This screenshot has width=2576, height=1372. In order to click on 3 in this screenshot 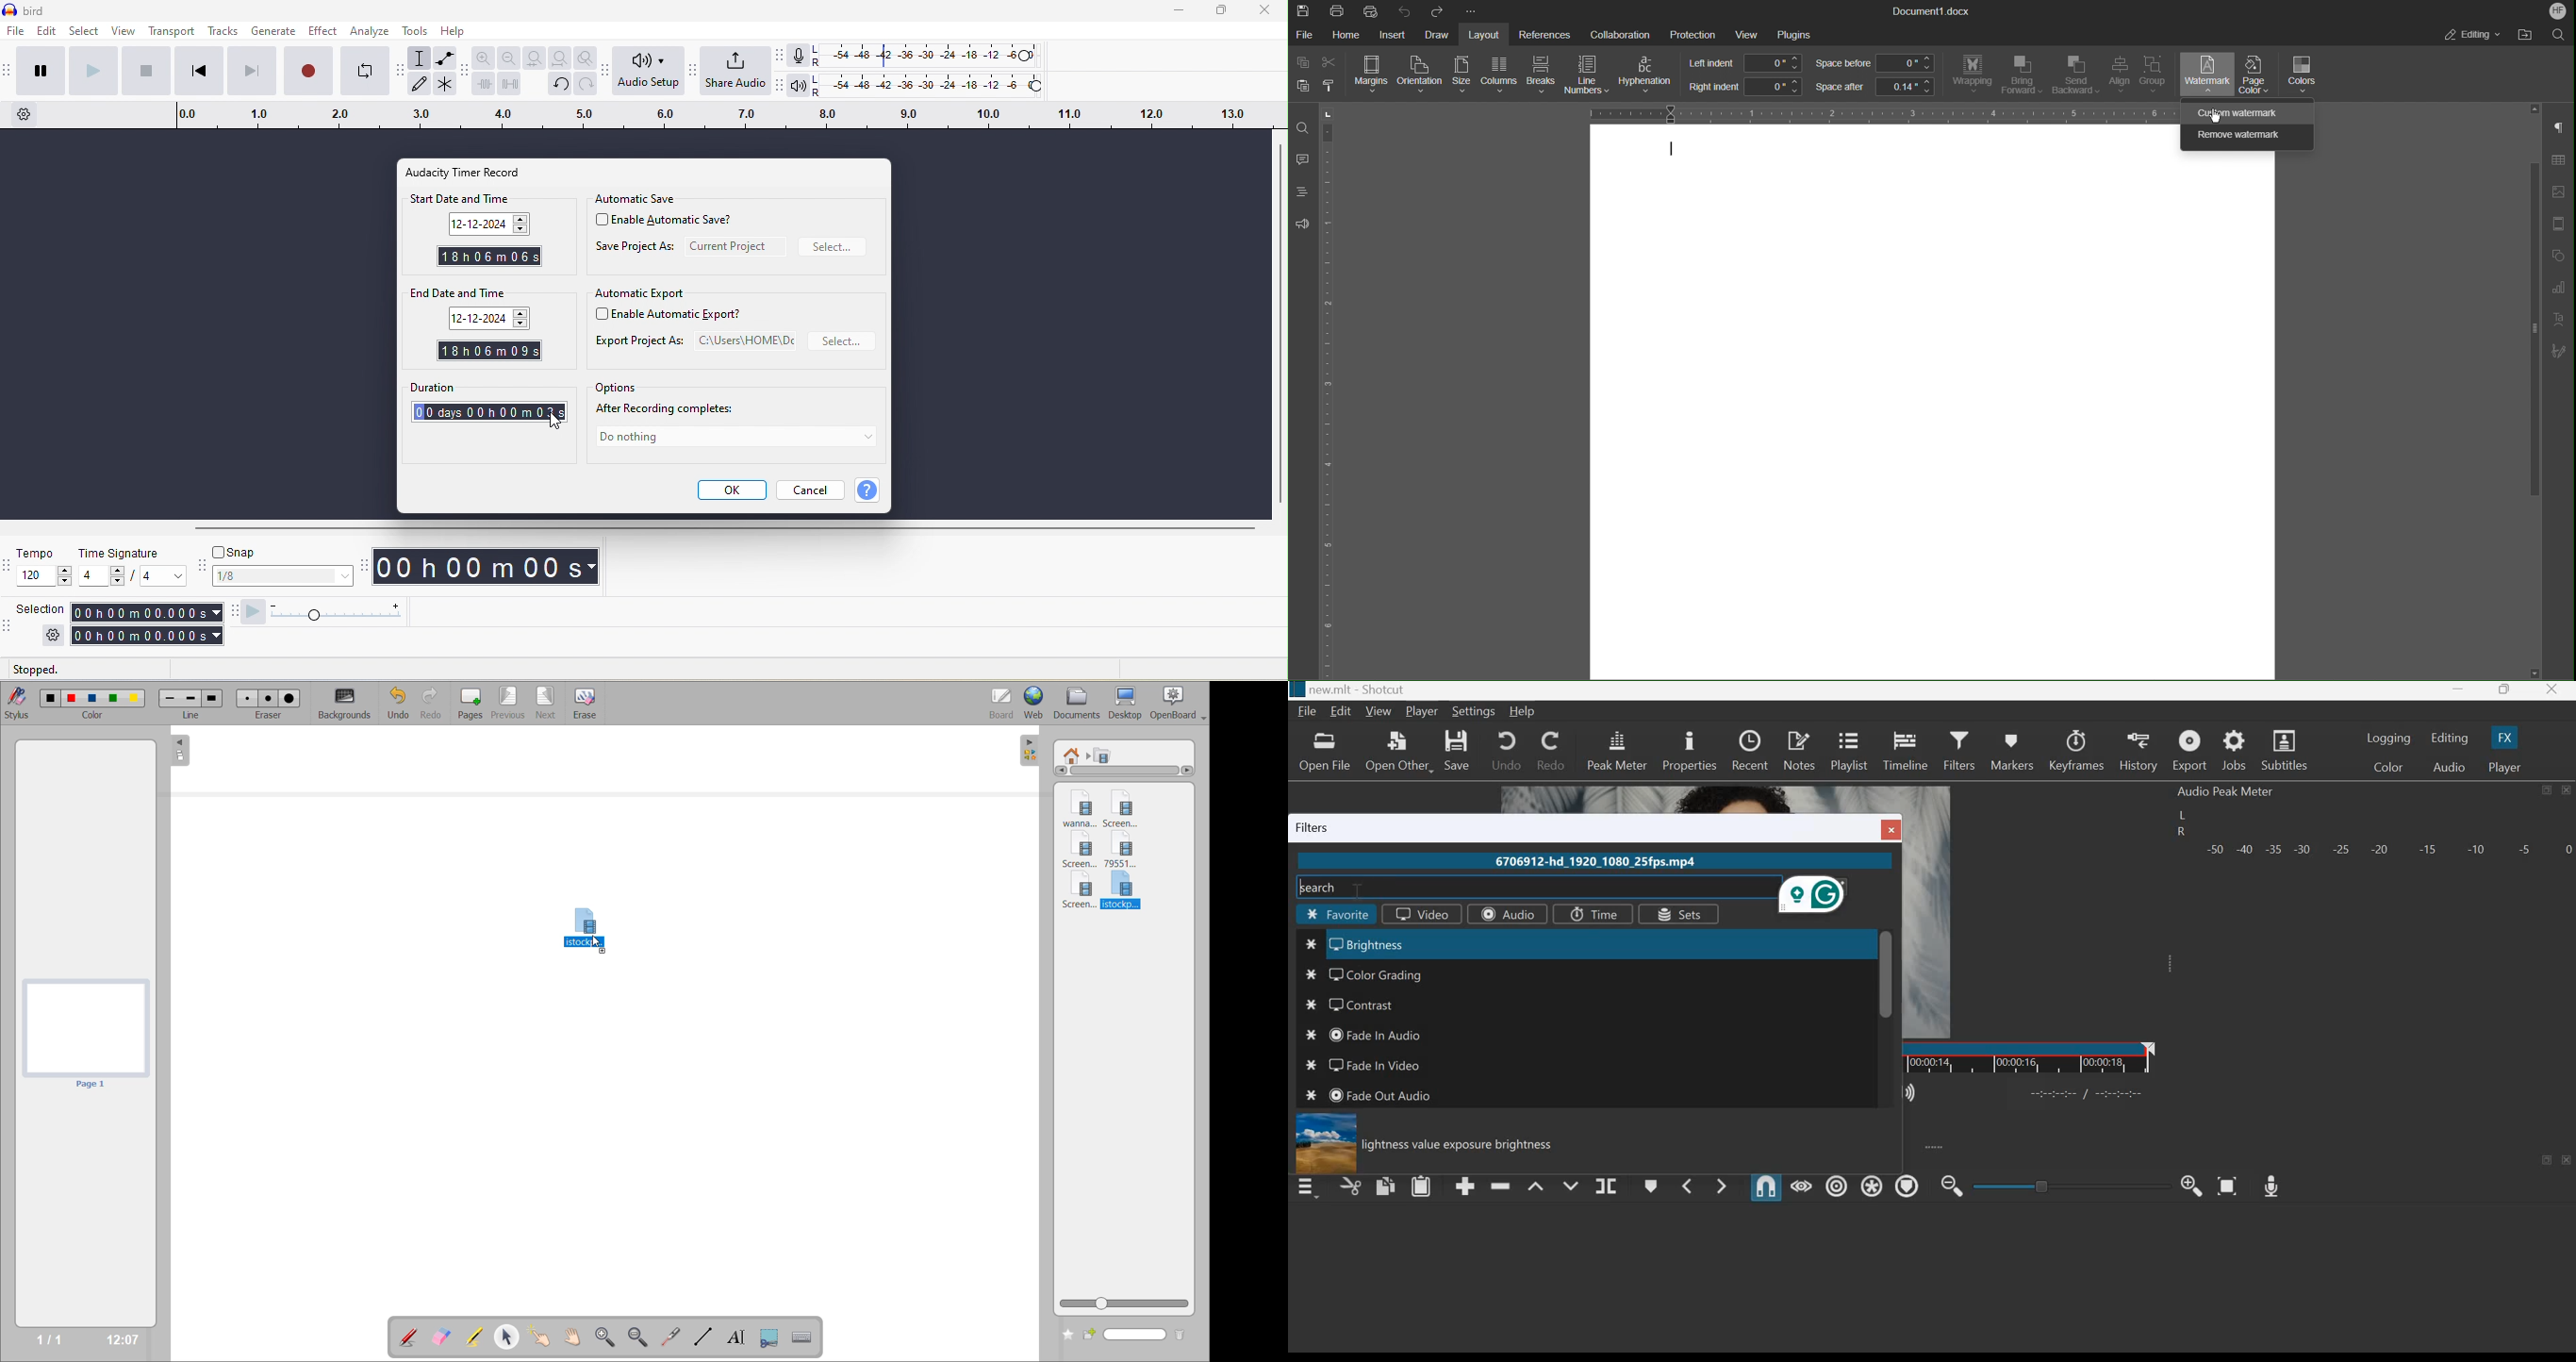, I will do `click(553, 414)`.